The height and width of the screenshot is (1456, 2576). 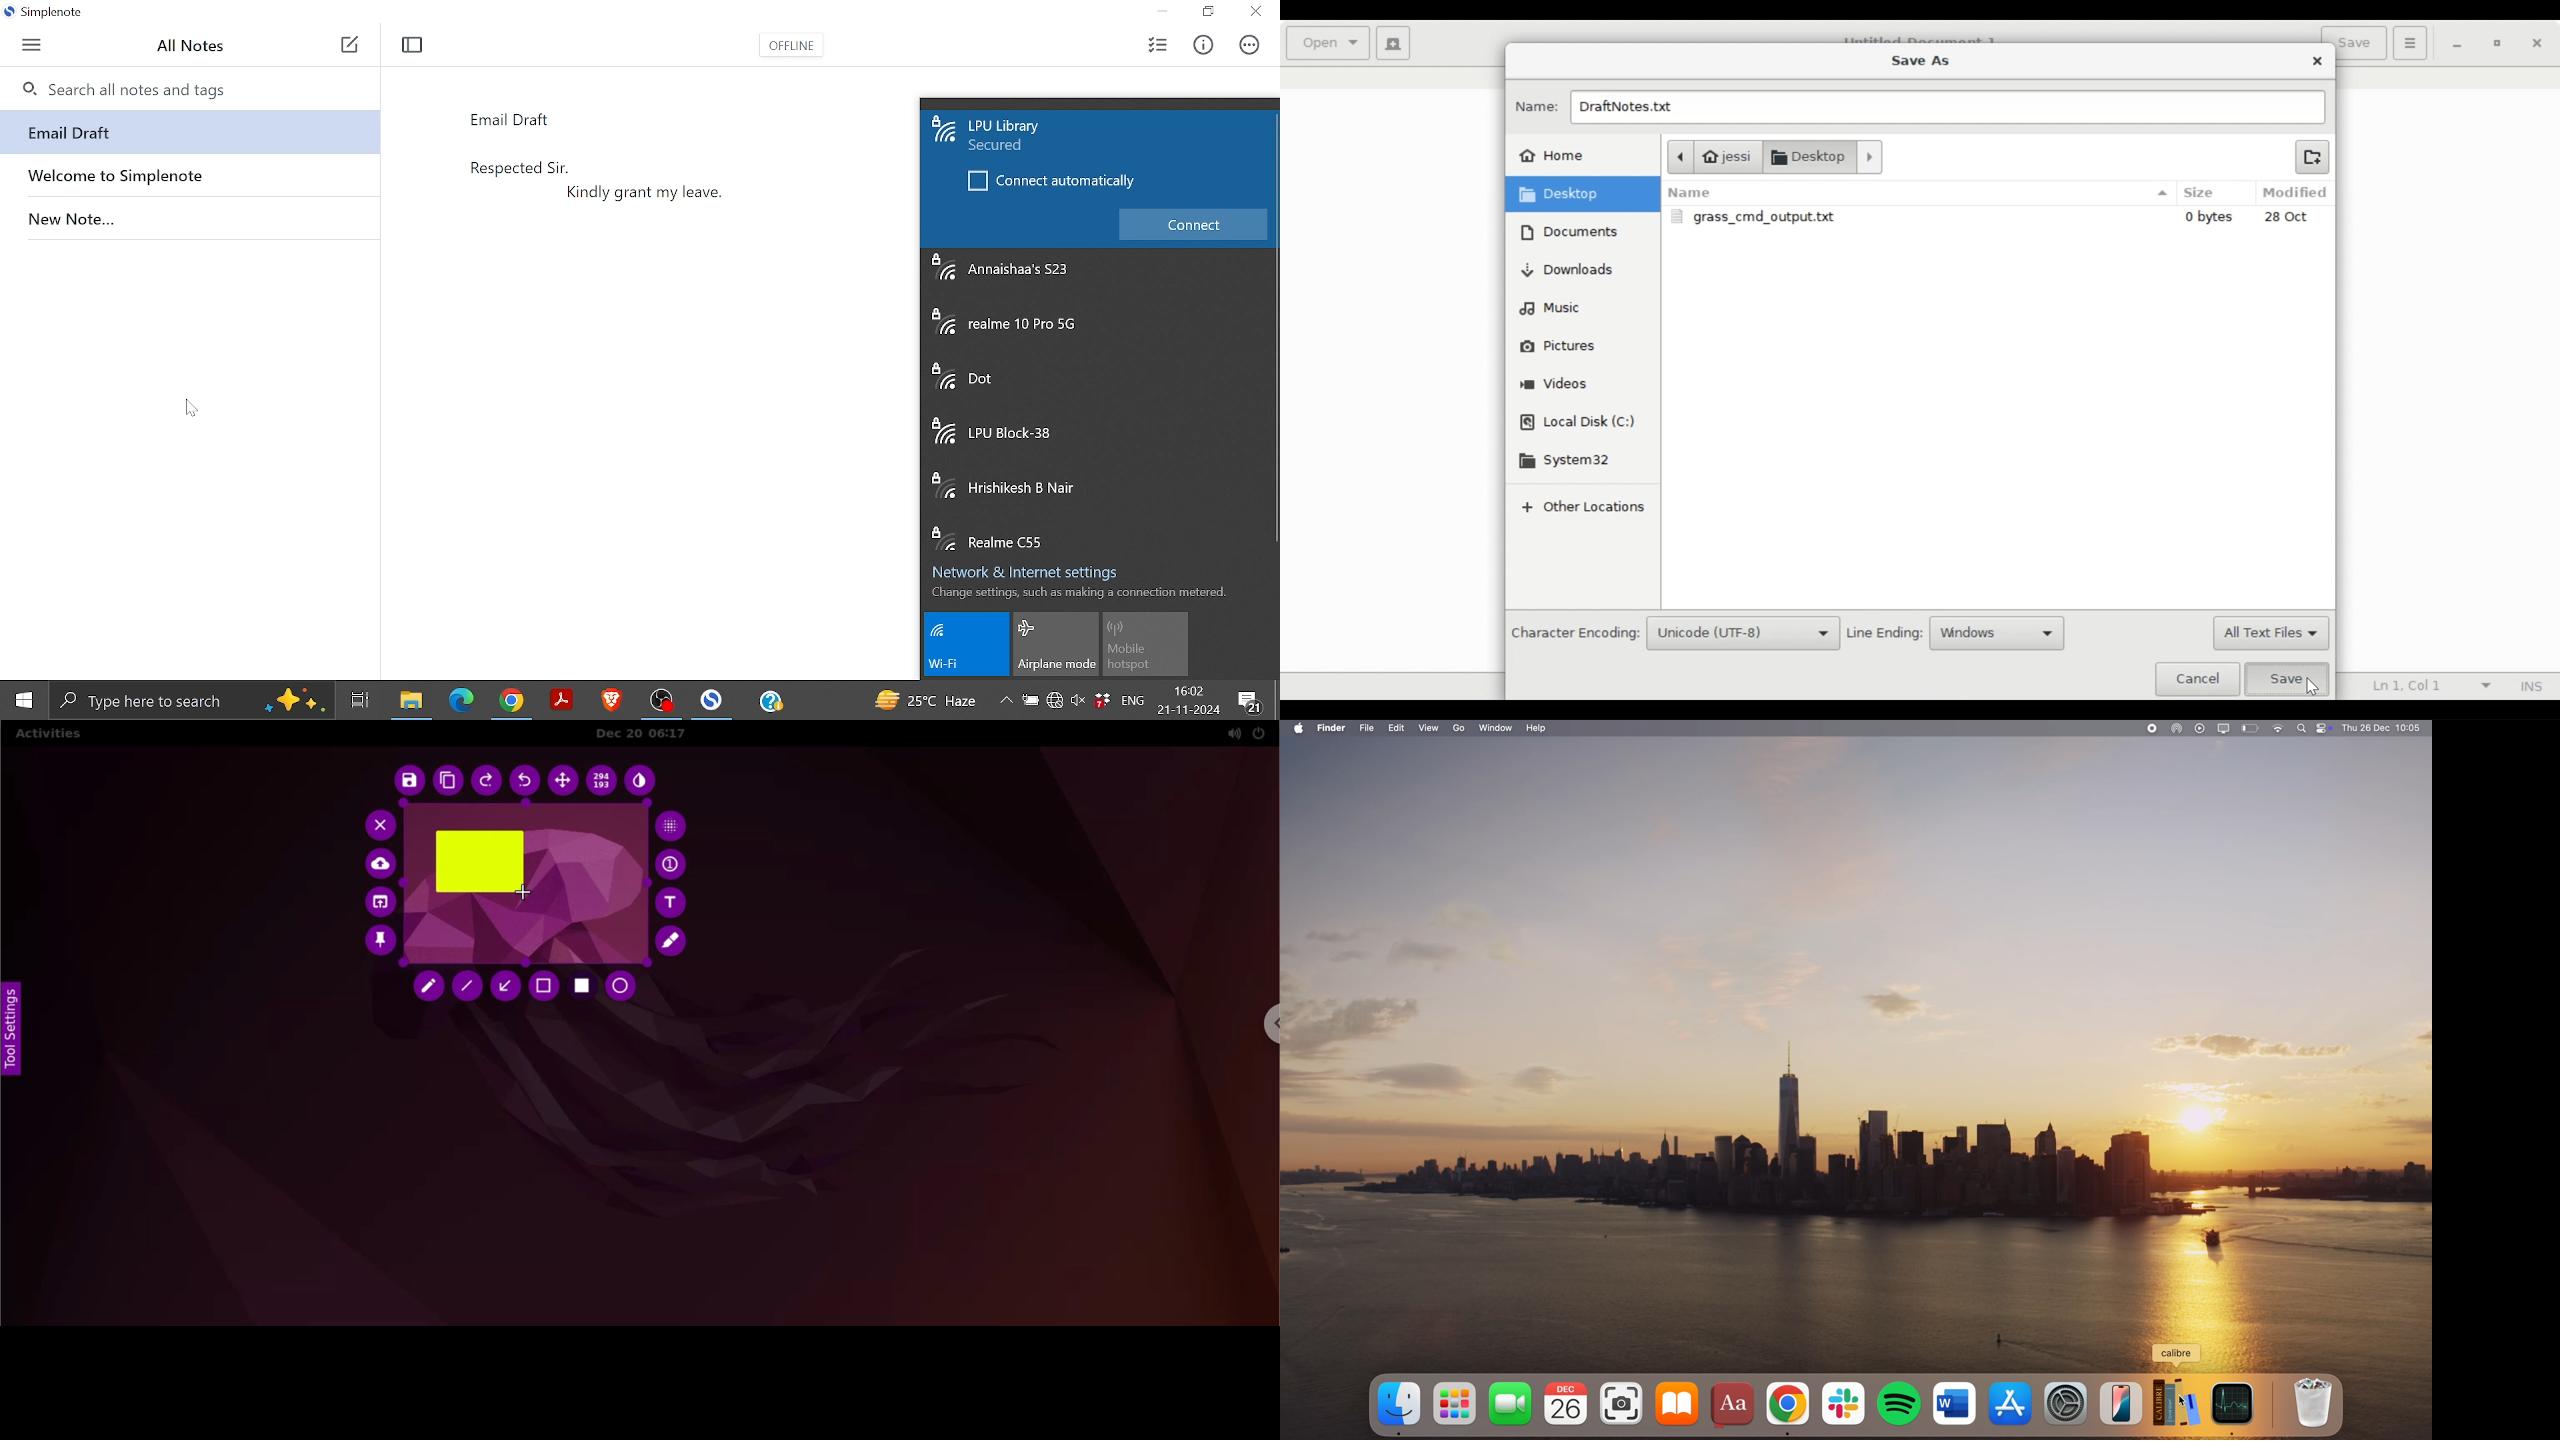 I want to click on offline, so click(x=789, y=49).